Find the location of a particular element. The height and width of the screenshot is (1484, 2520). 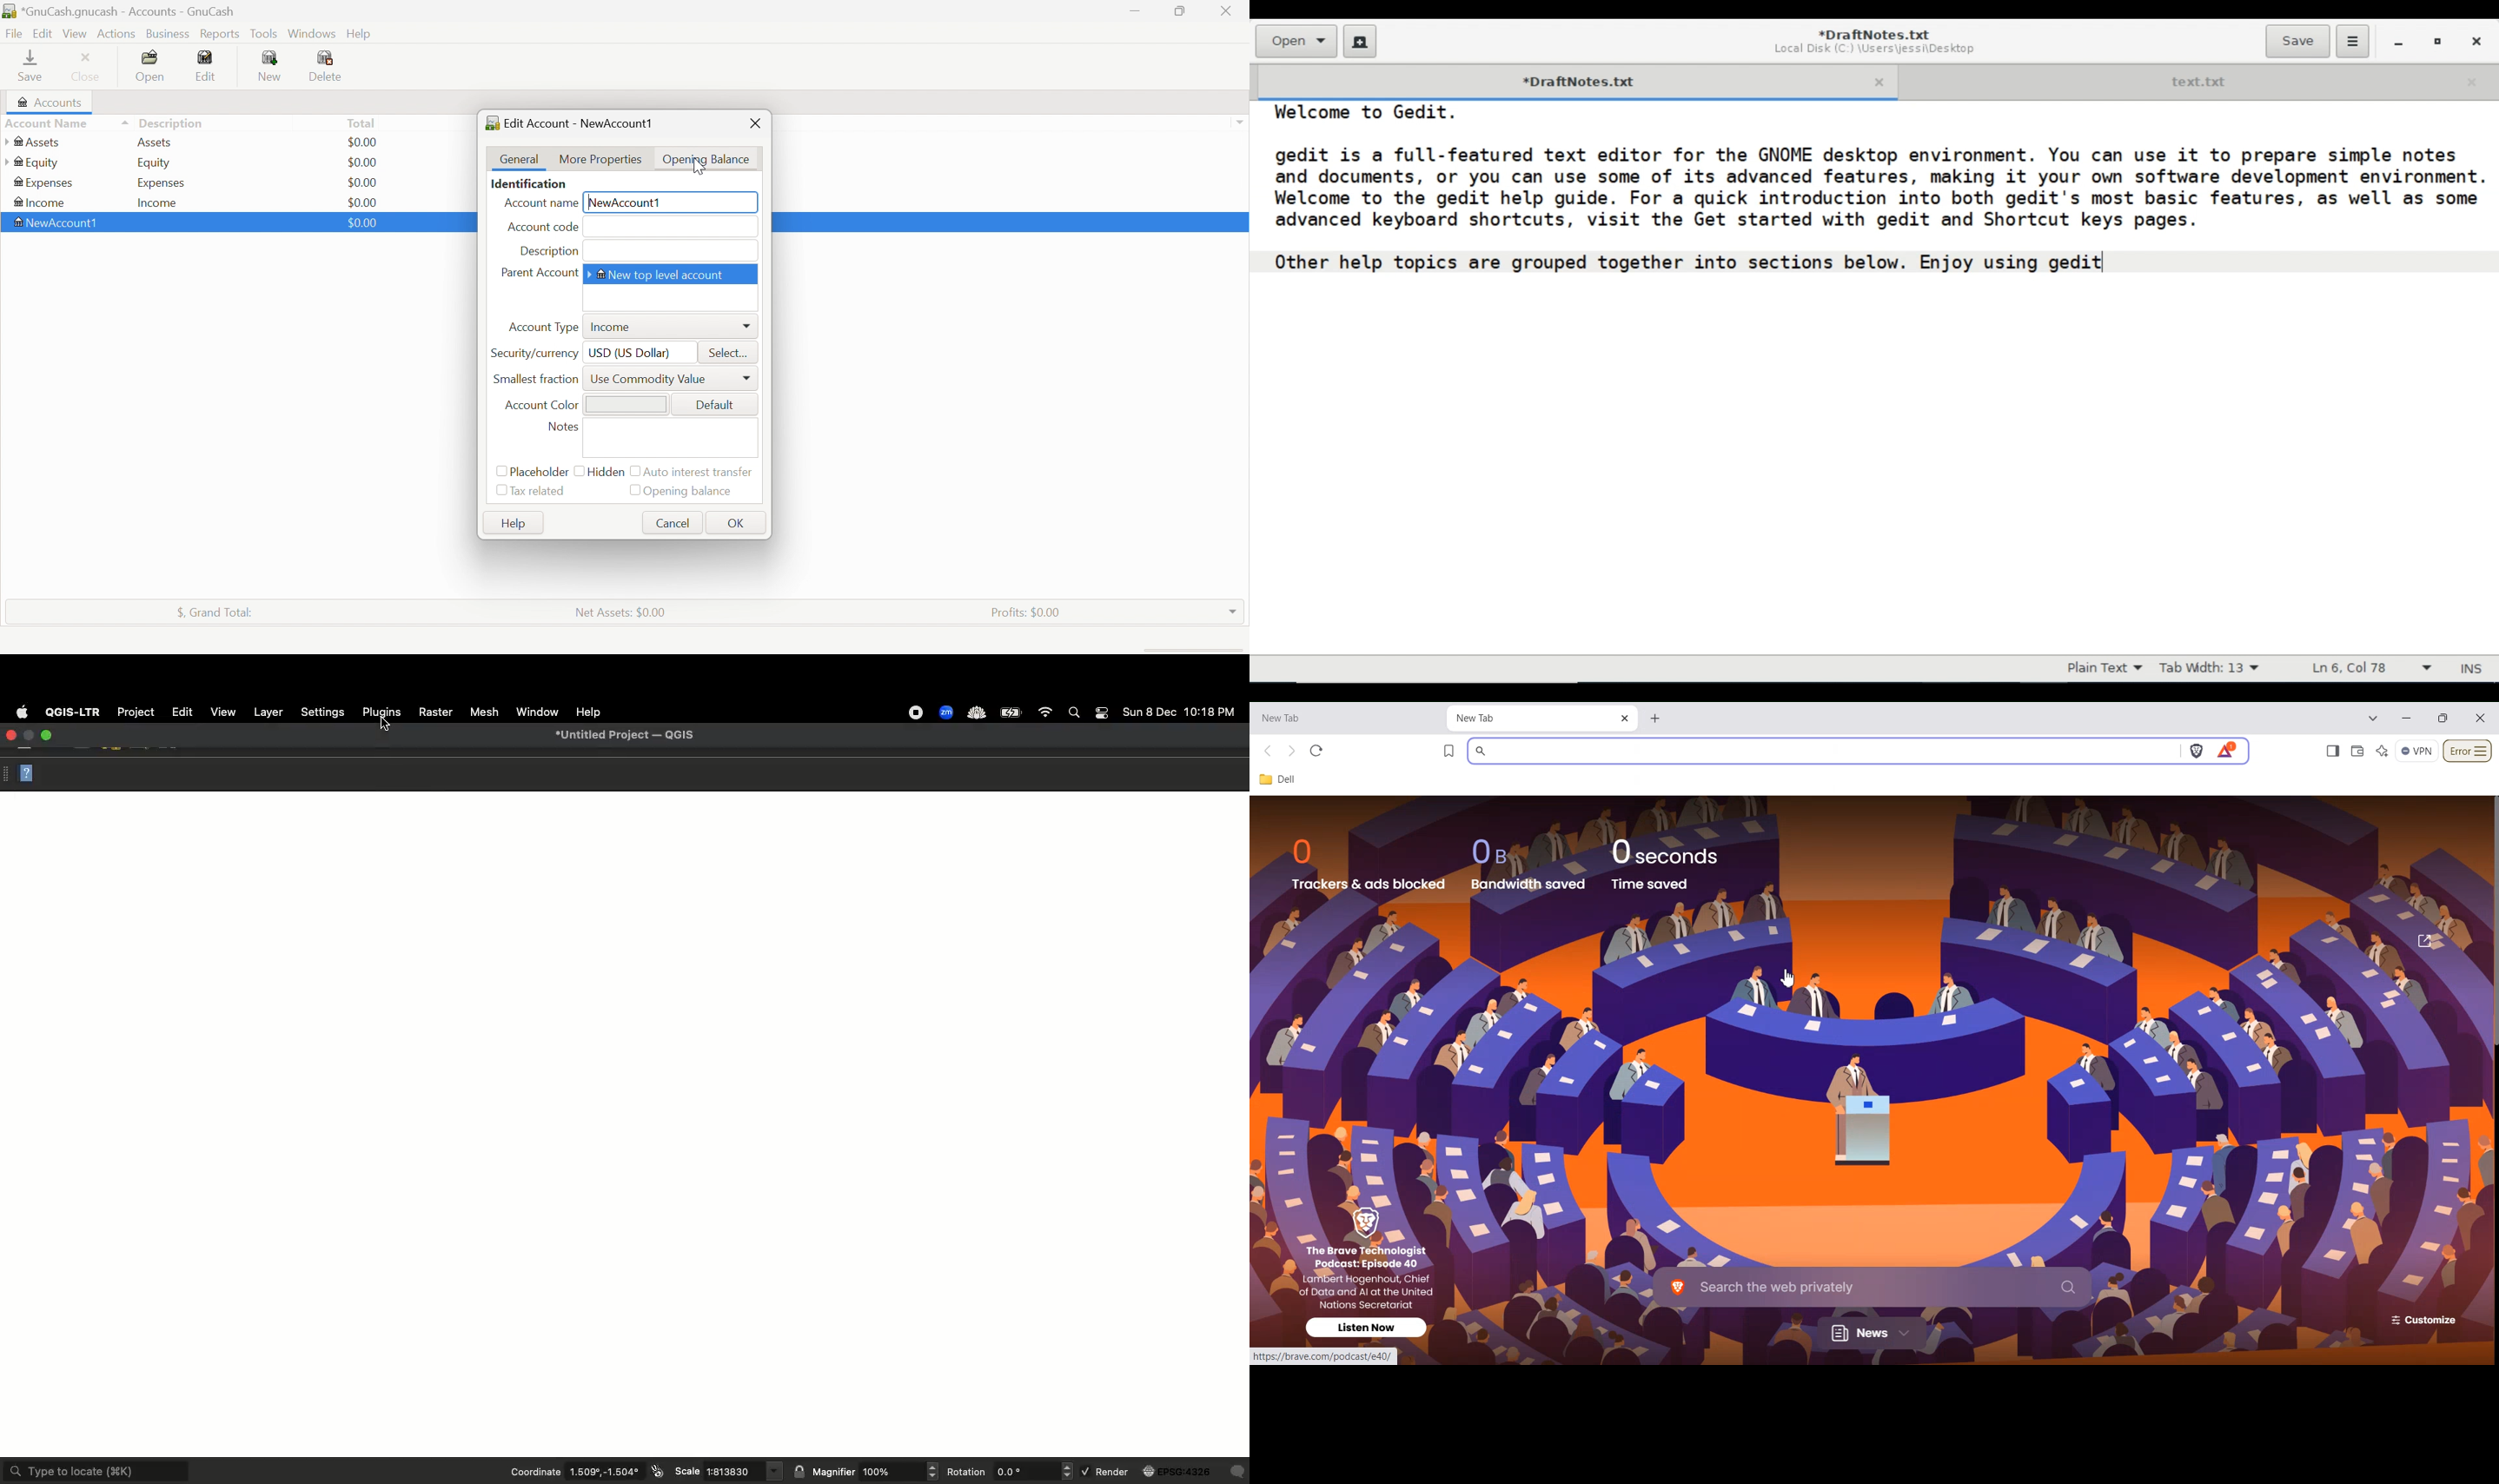

Smallest fraction is located at coordinates (535, 378).